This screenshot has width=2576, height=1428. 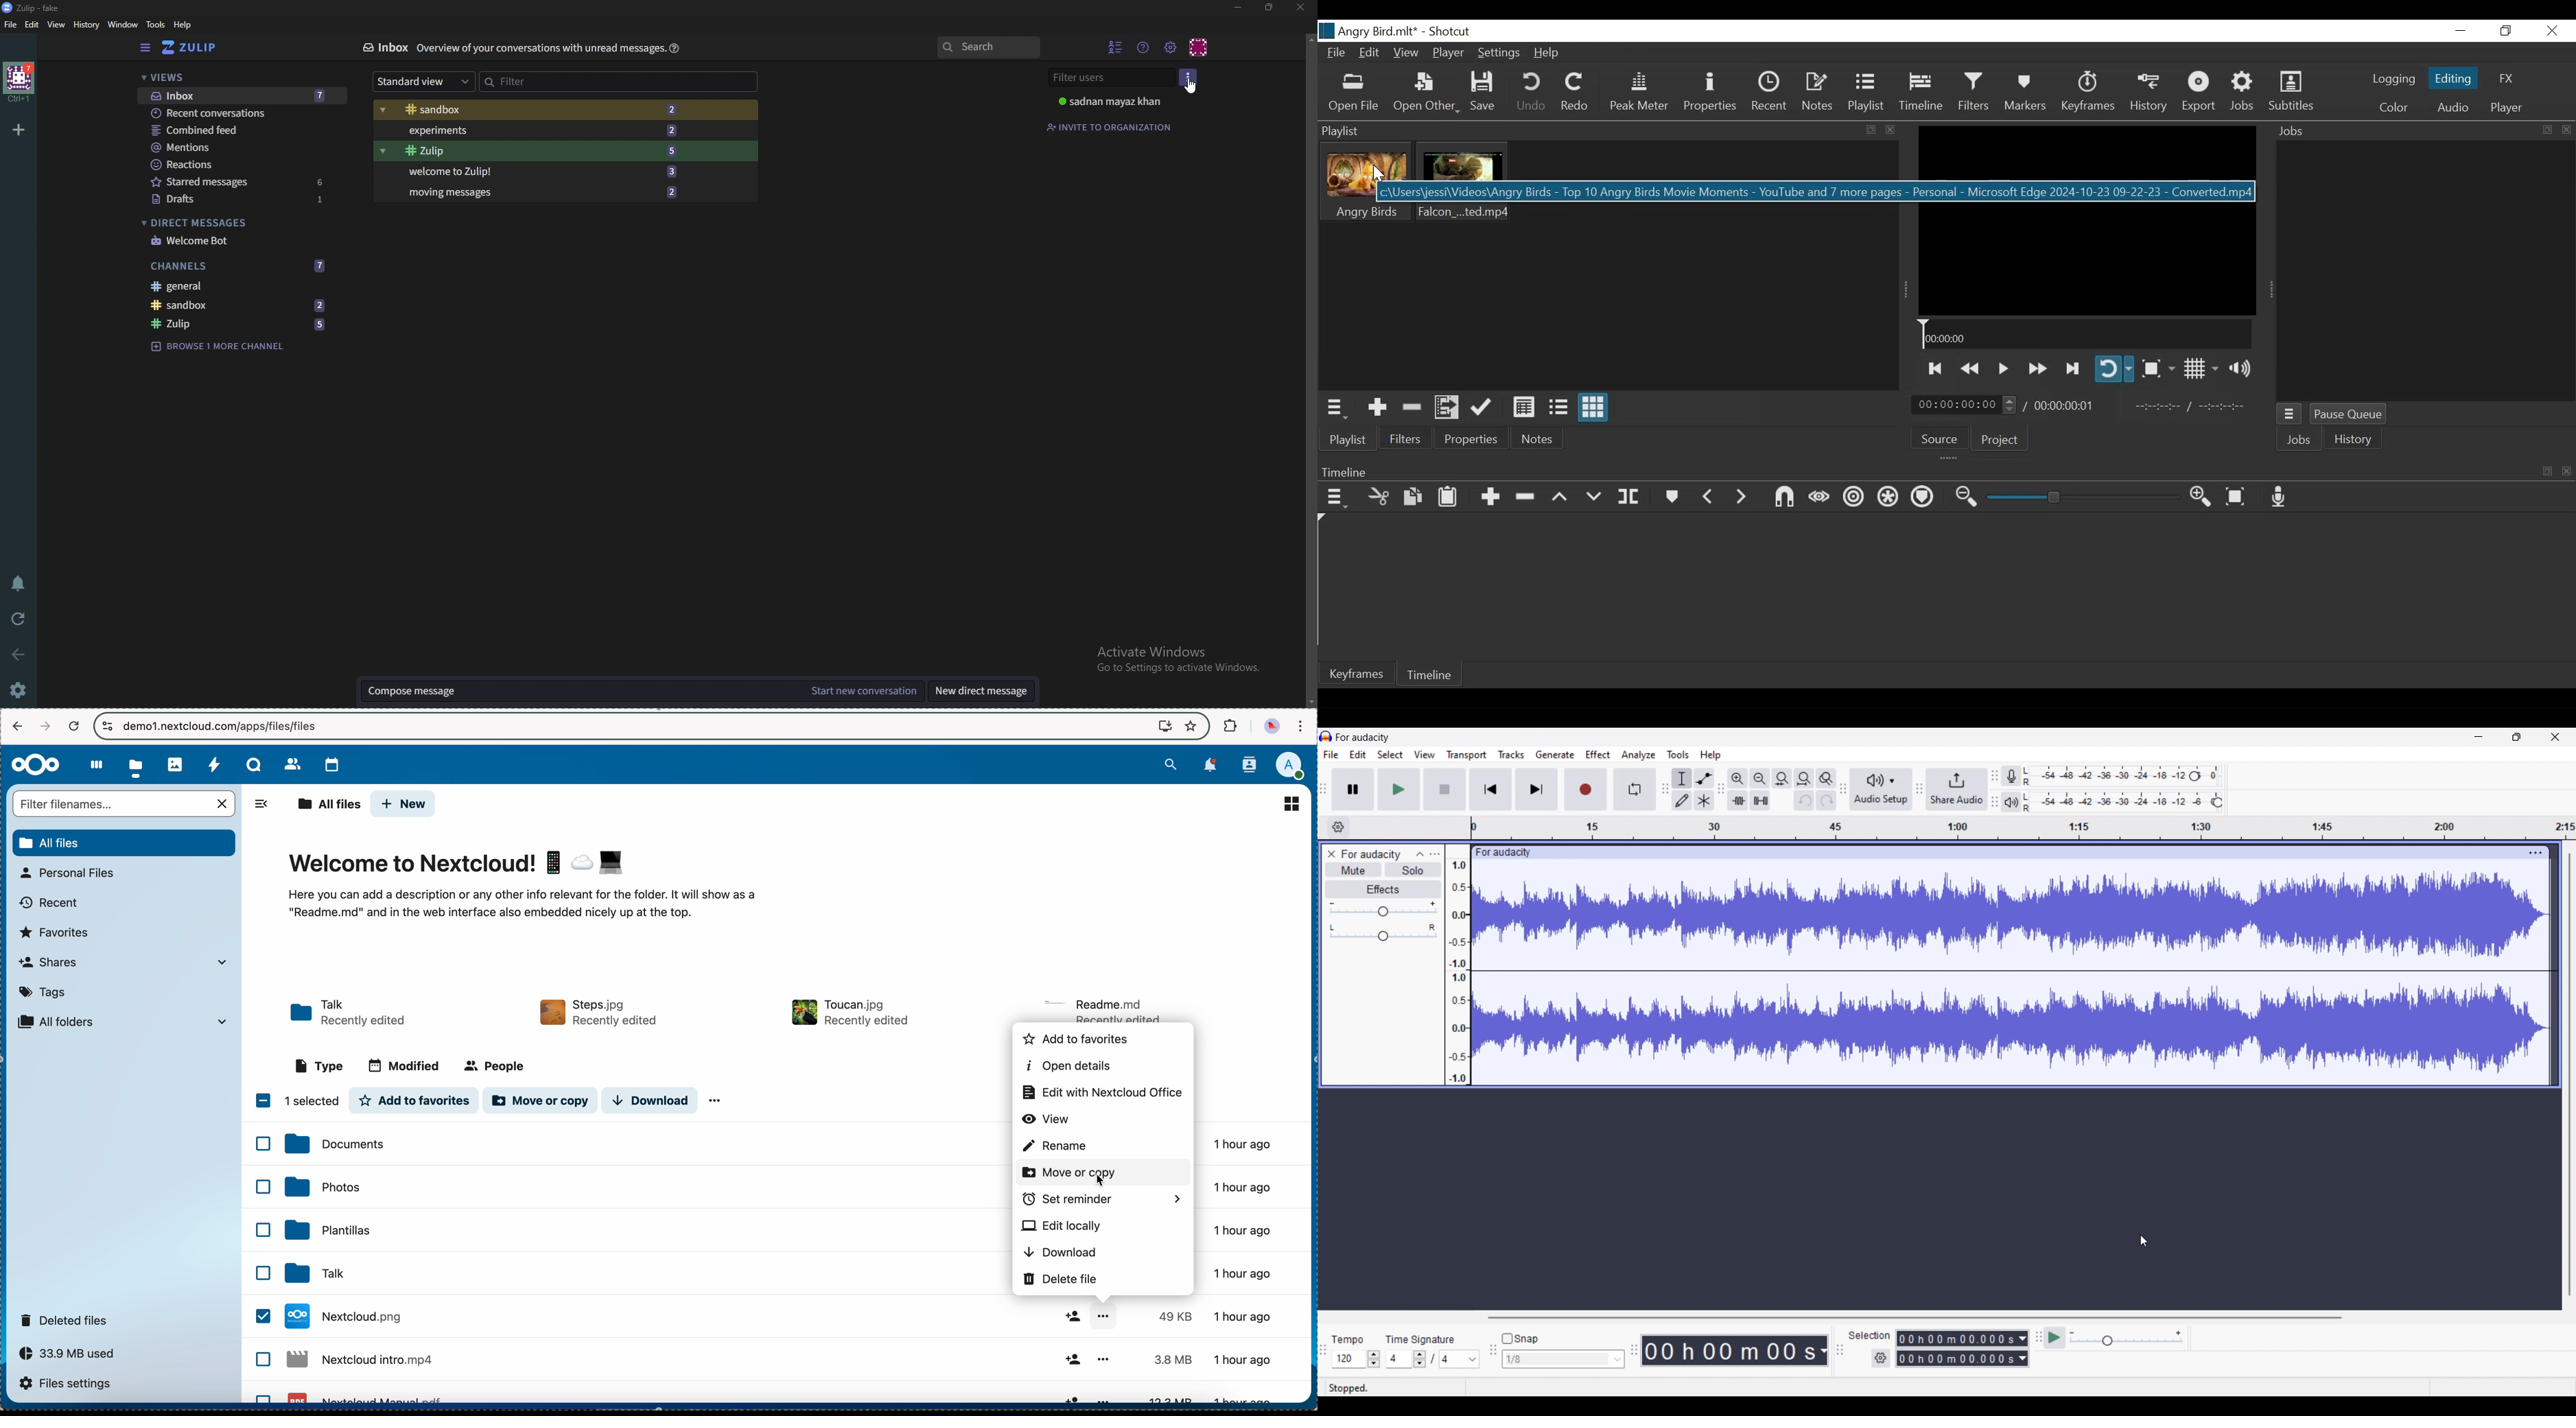 I want to click on Open File, so click(x=1356, y=92).